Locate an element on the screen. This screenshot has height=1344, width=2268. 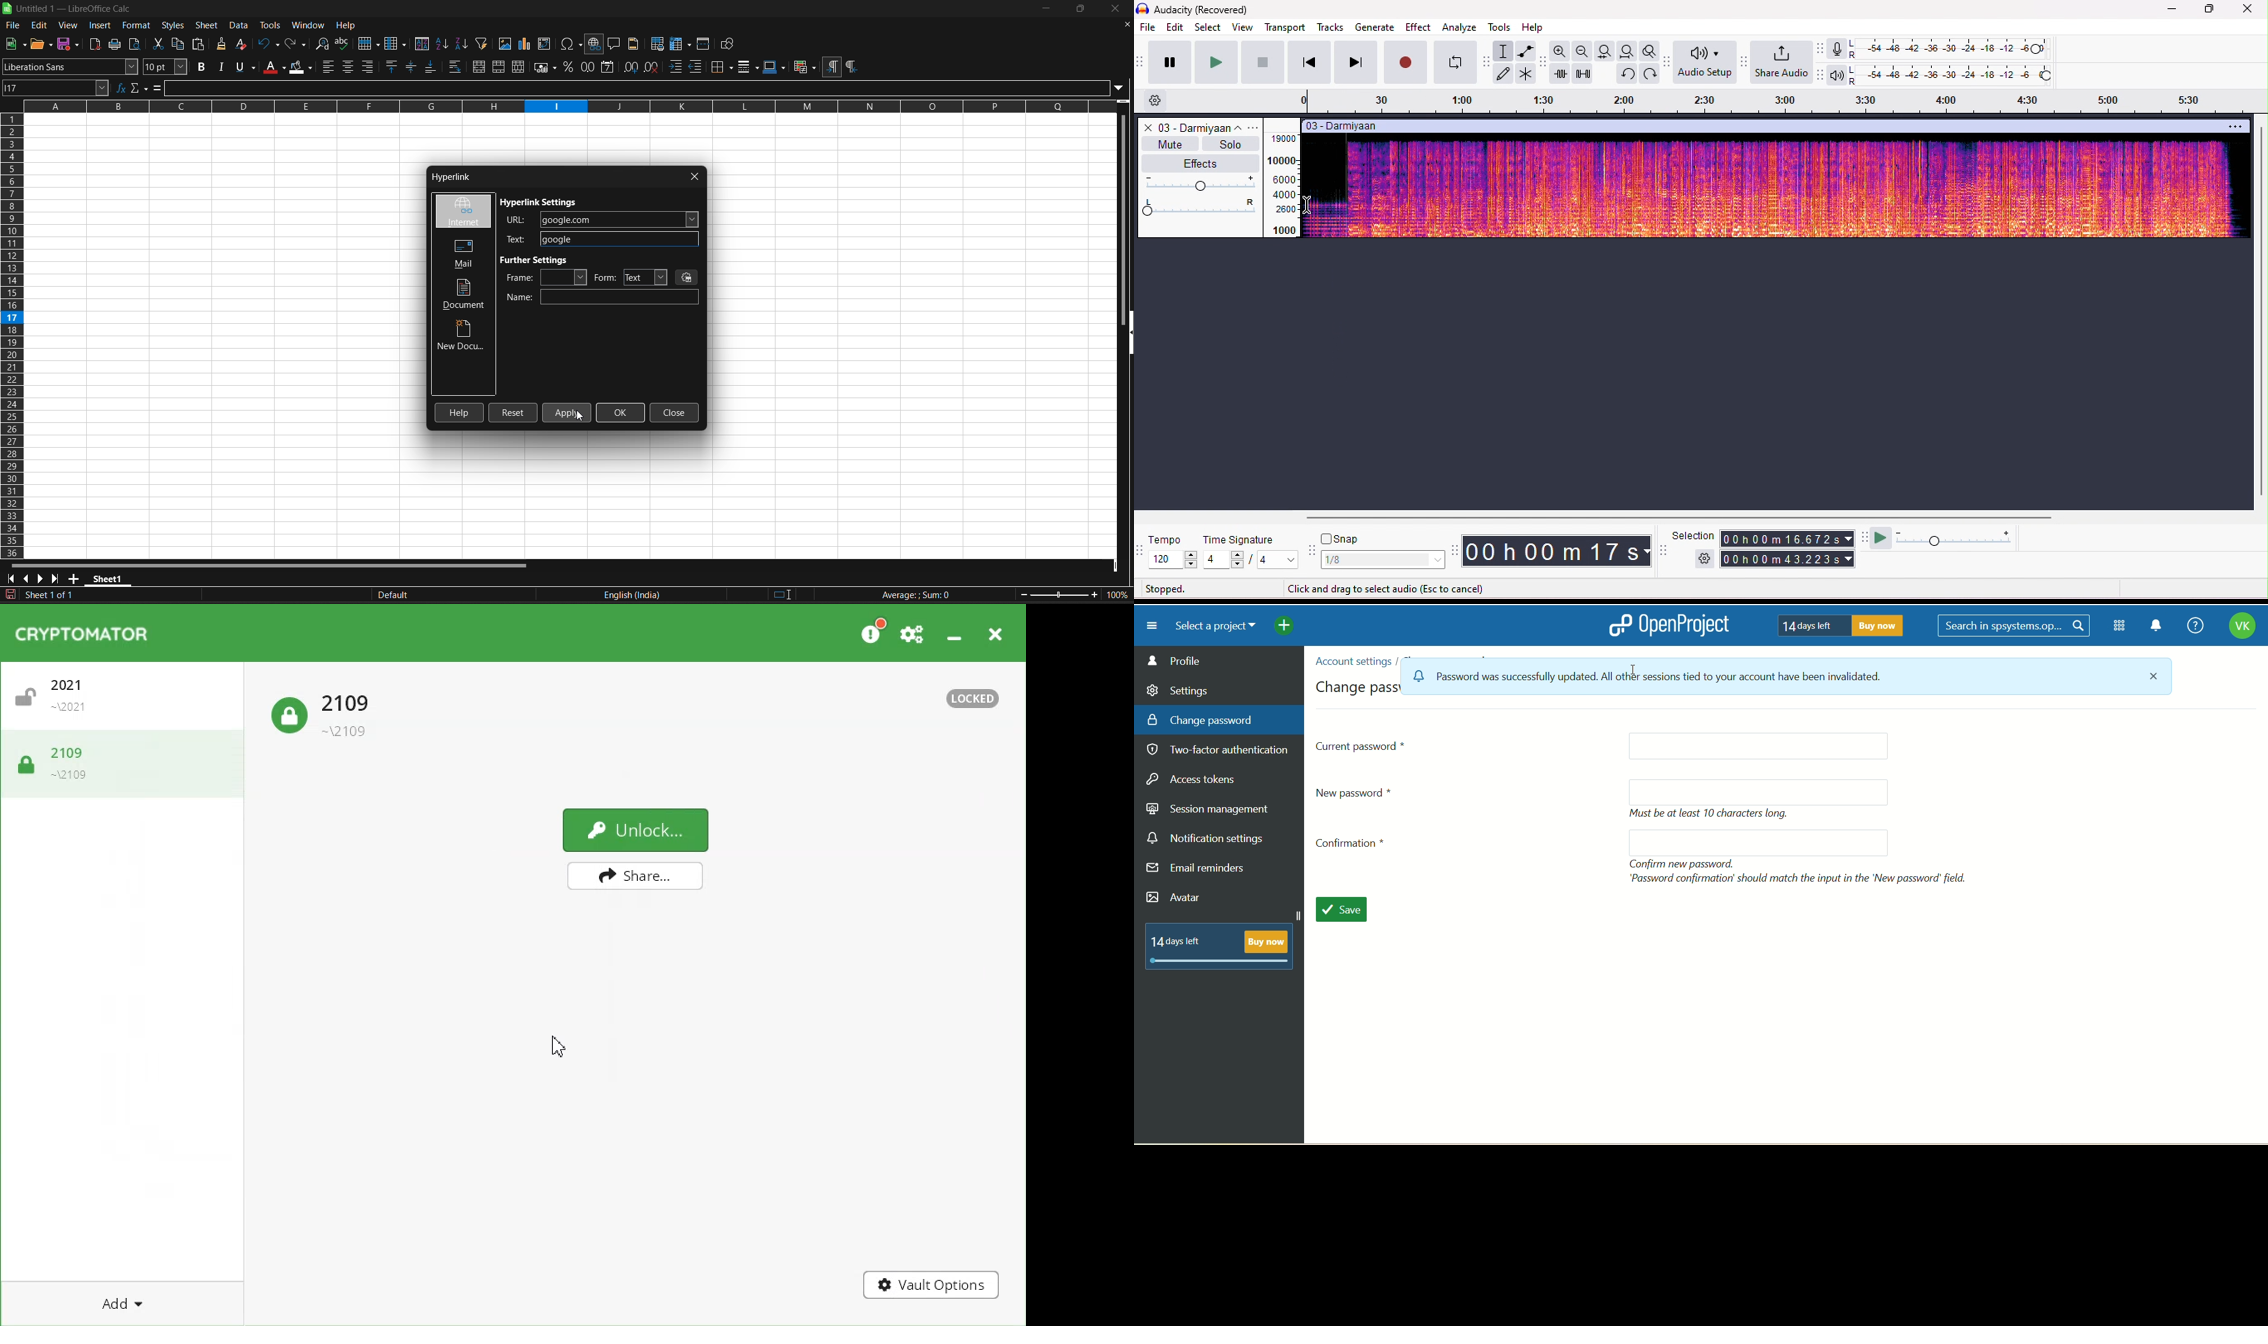
settings is located at coordinates (1178, 688).